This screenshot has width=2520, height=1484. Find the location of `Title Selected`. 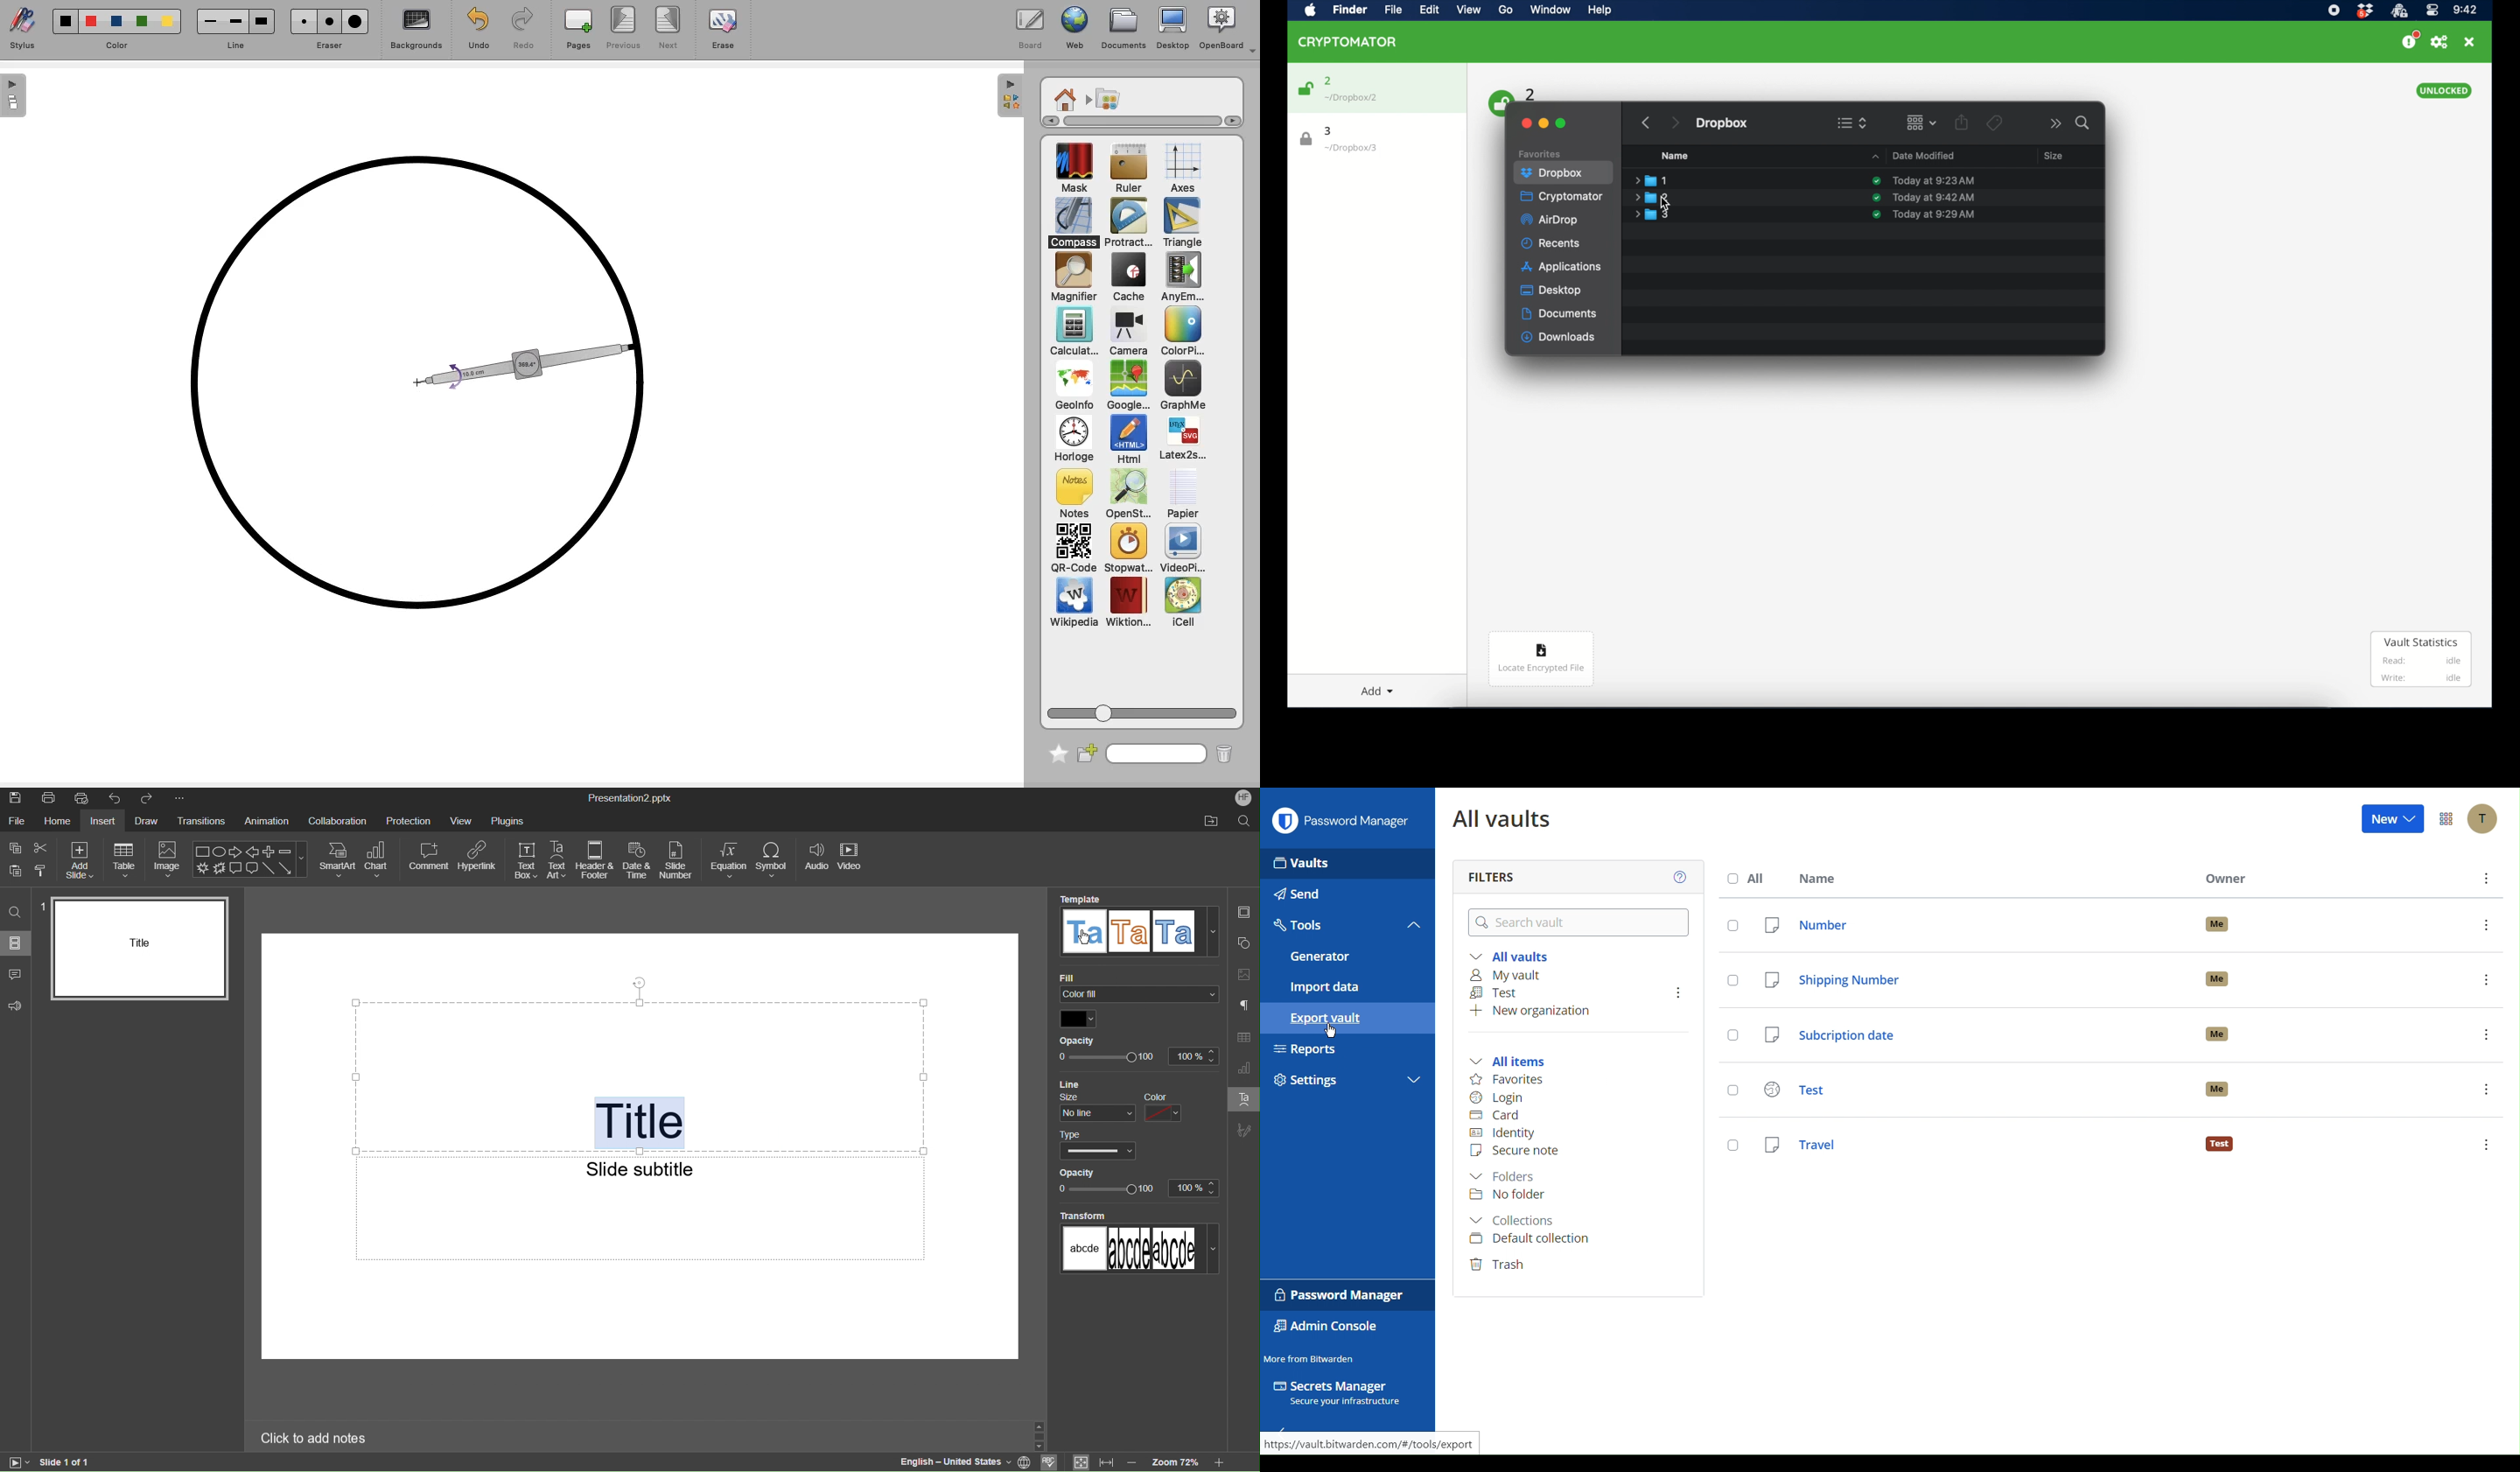

Title Selected is located at coordinates (639, 1122).